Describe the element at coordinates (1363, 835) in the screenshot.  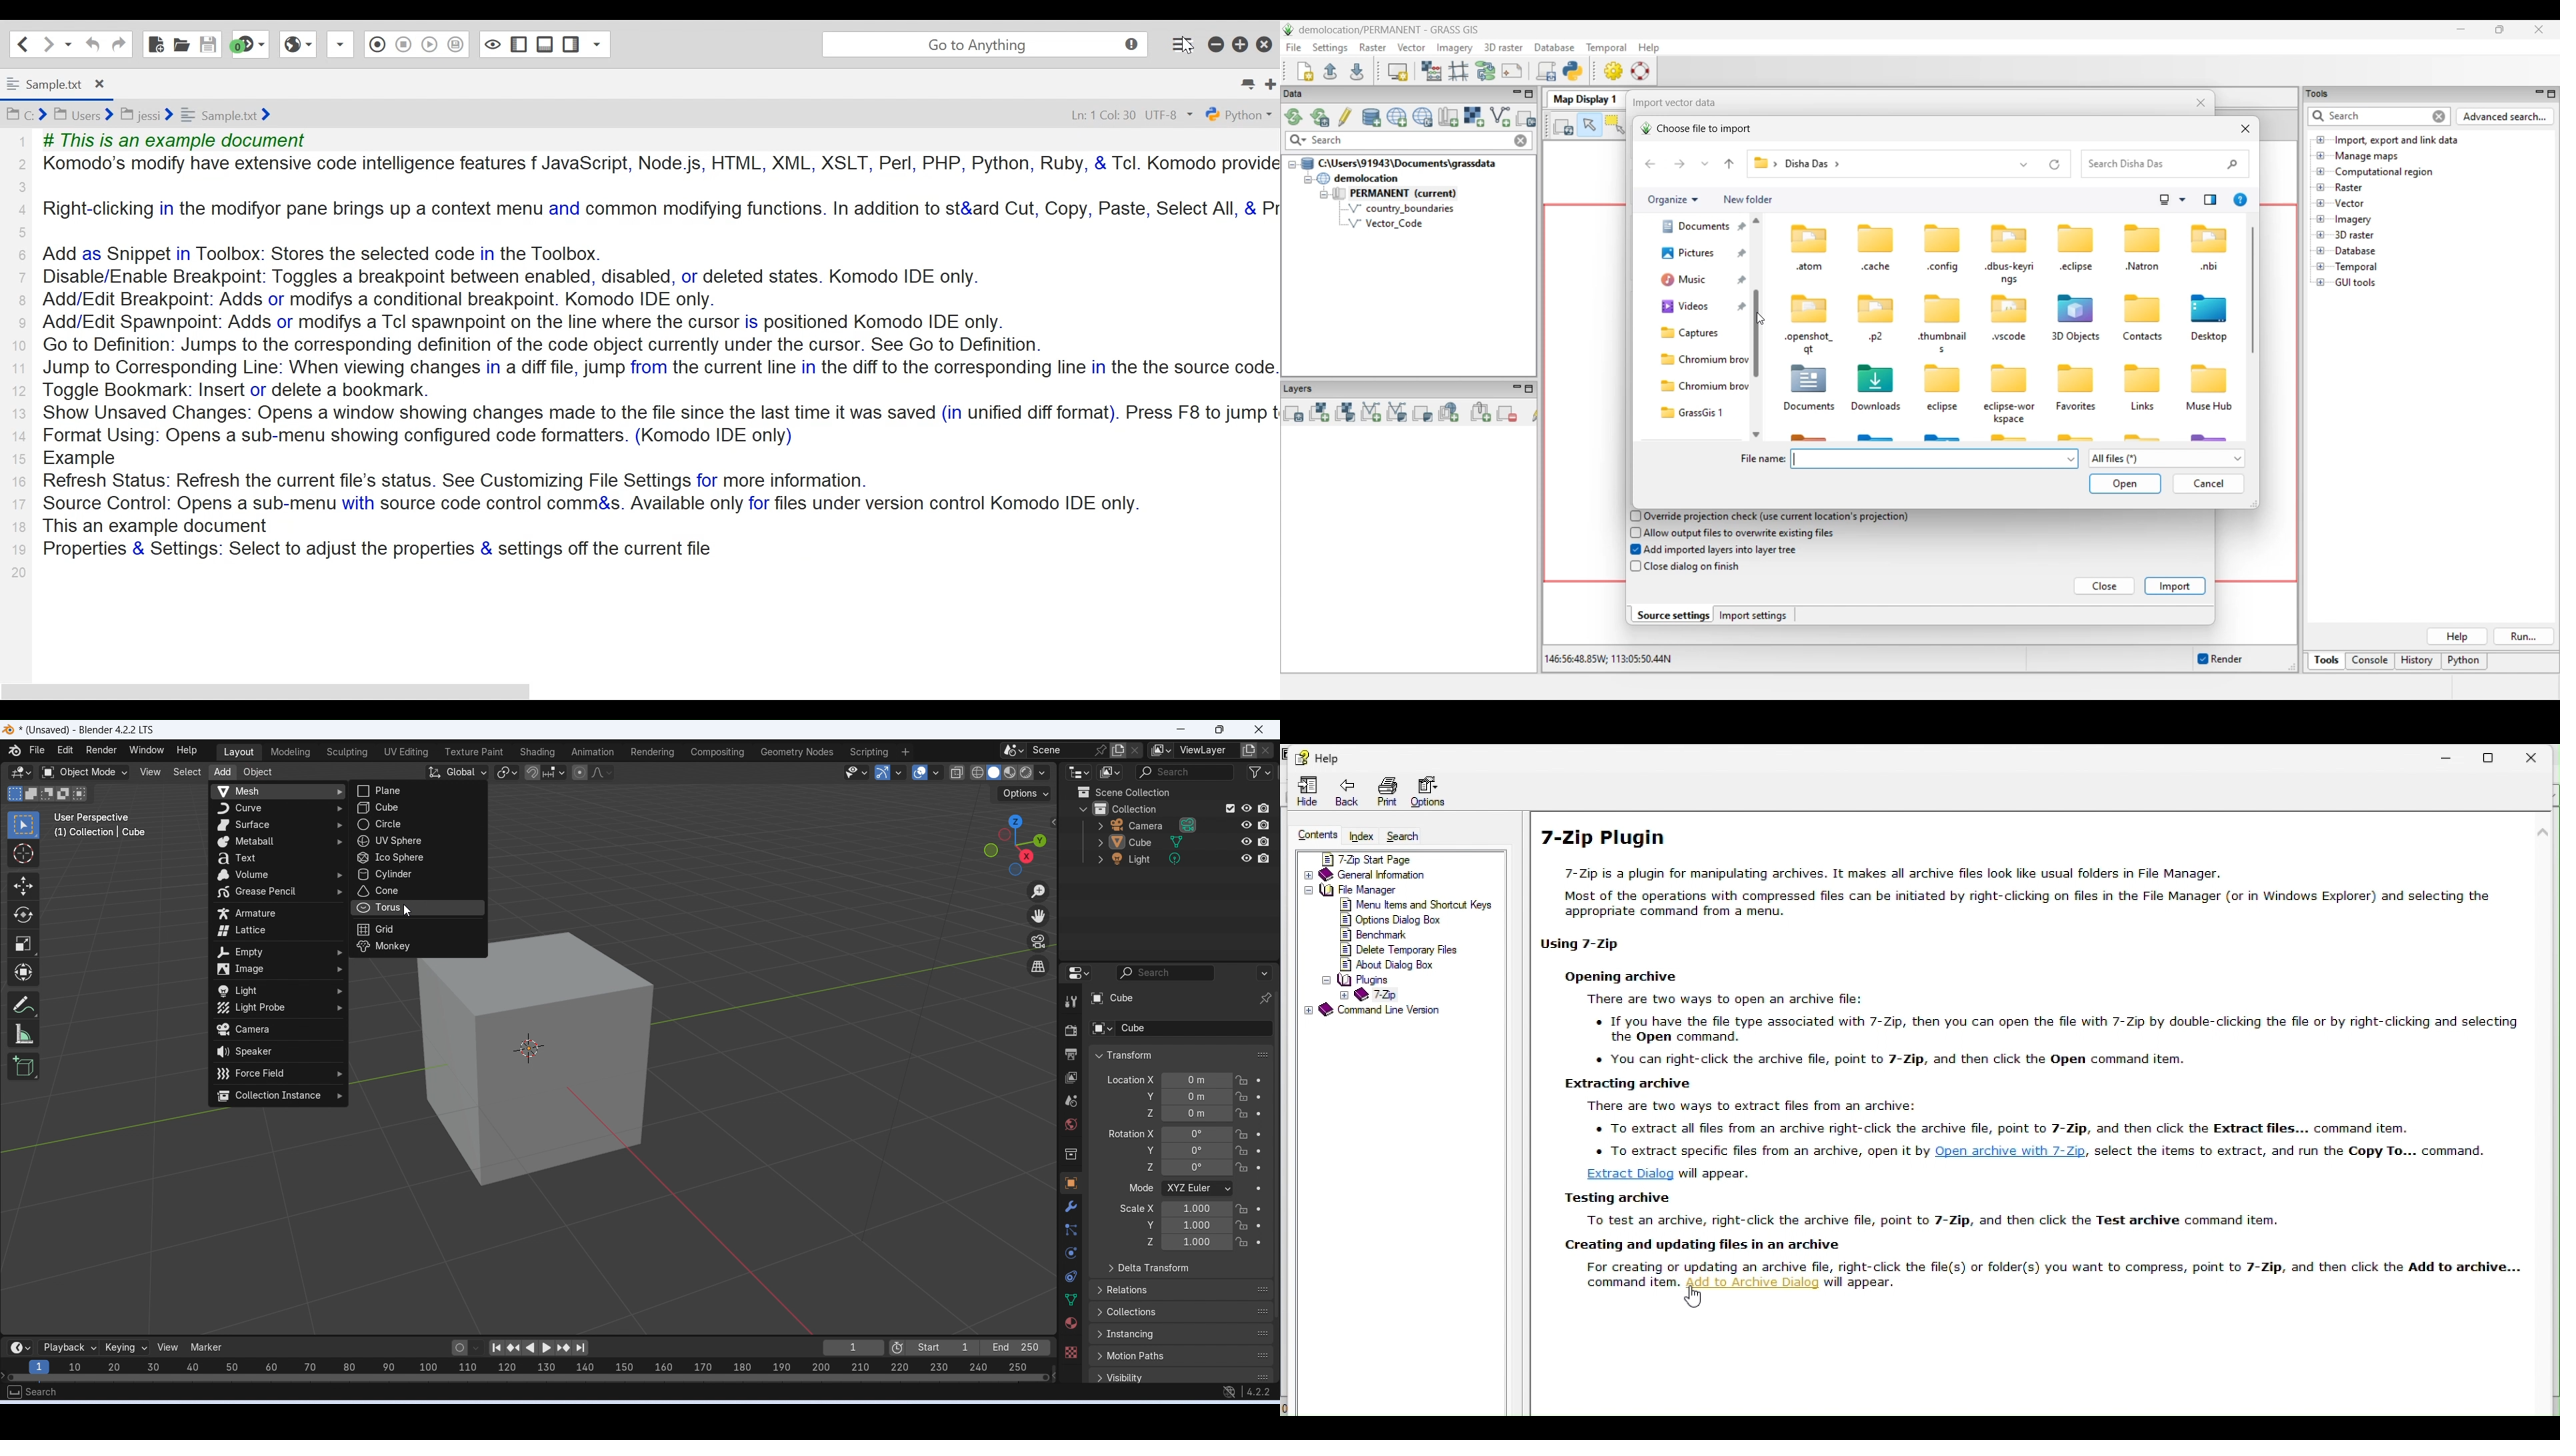
I see `Index` at that location.